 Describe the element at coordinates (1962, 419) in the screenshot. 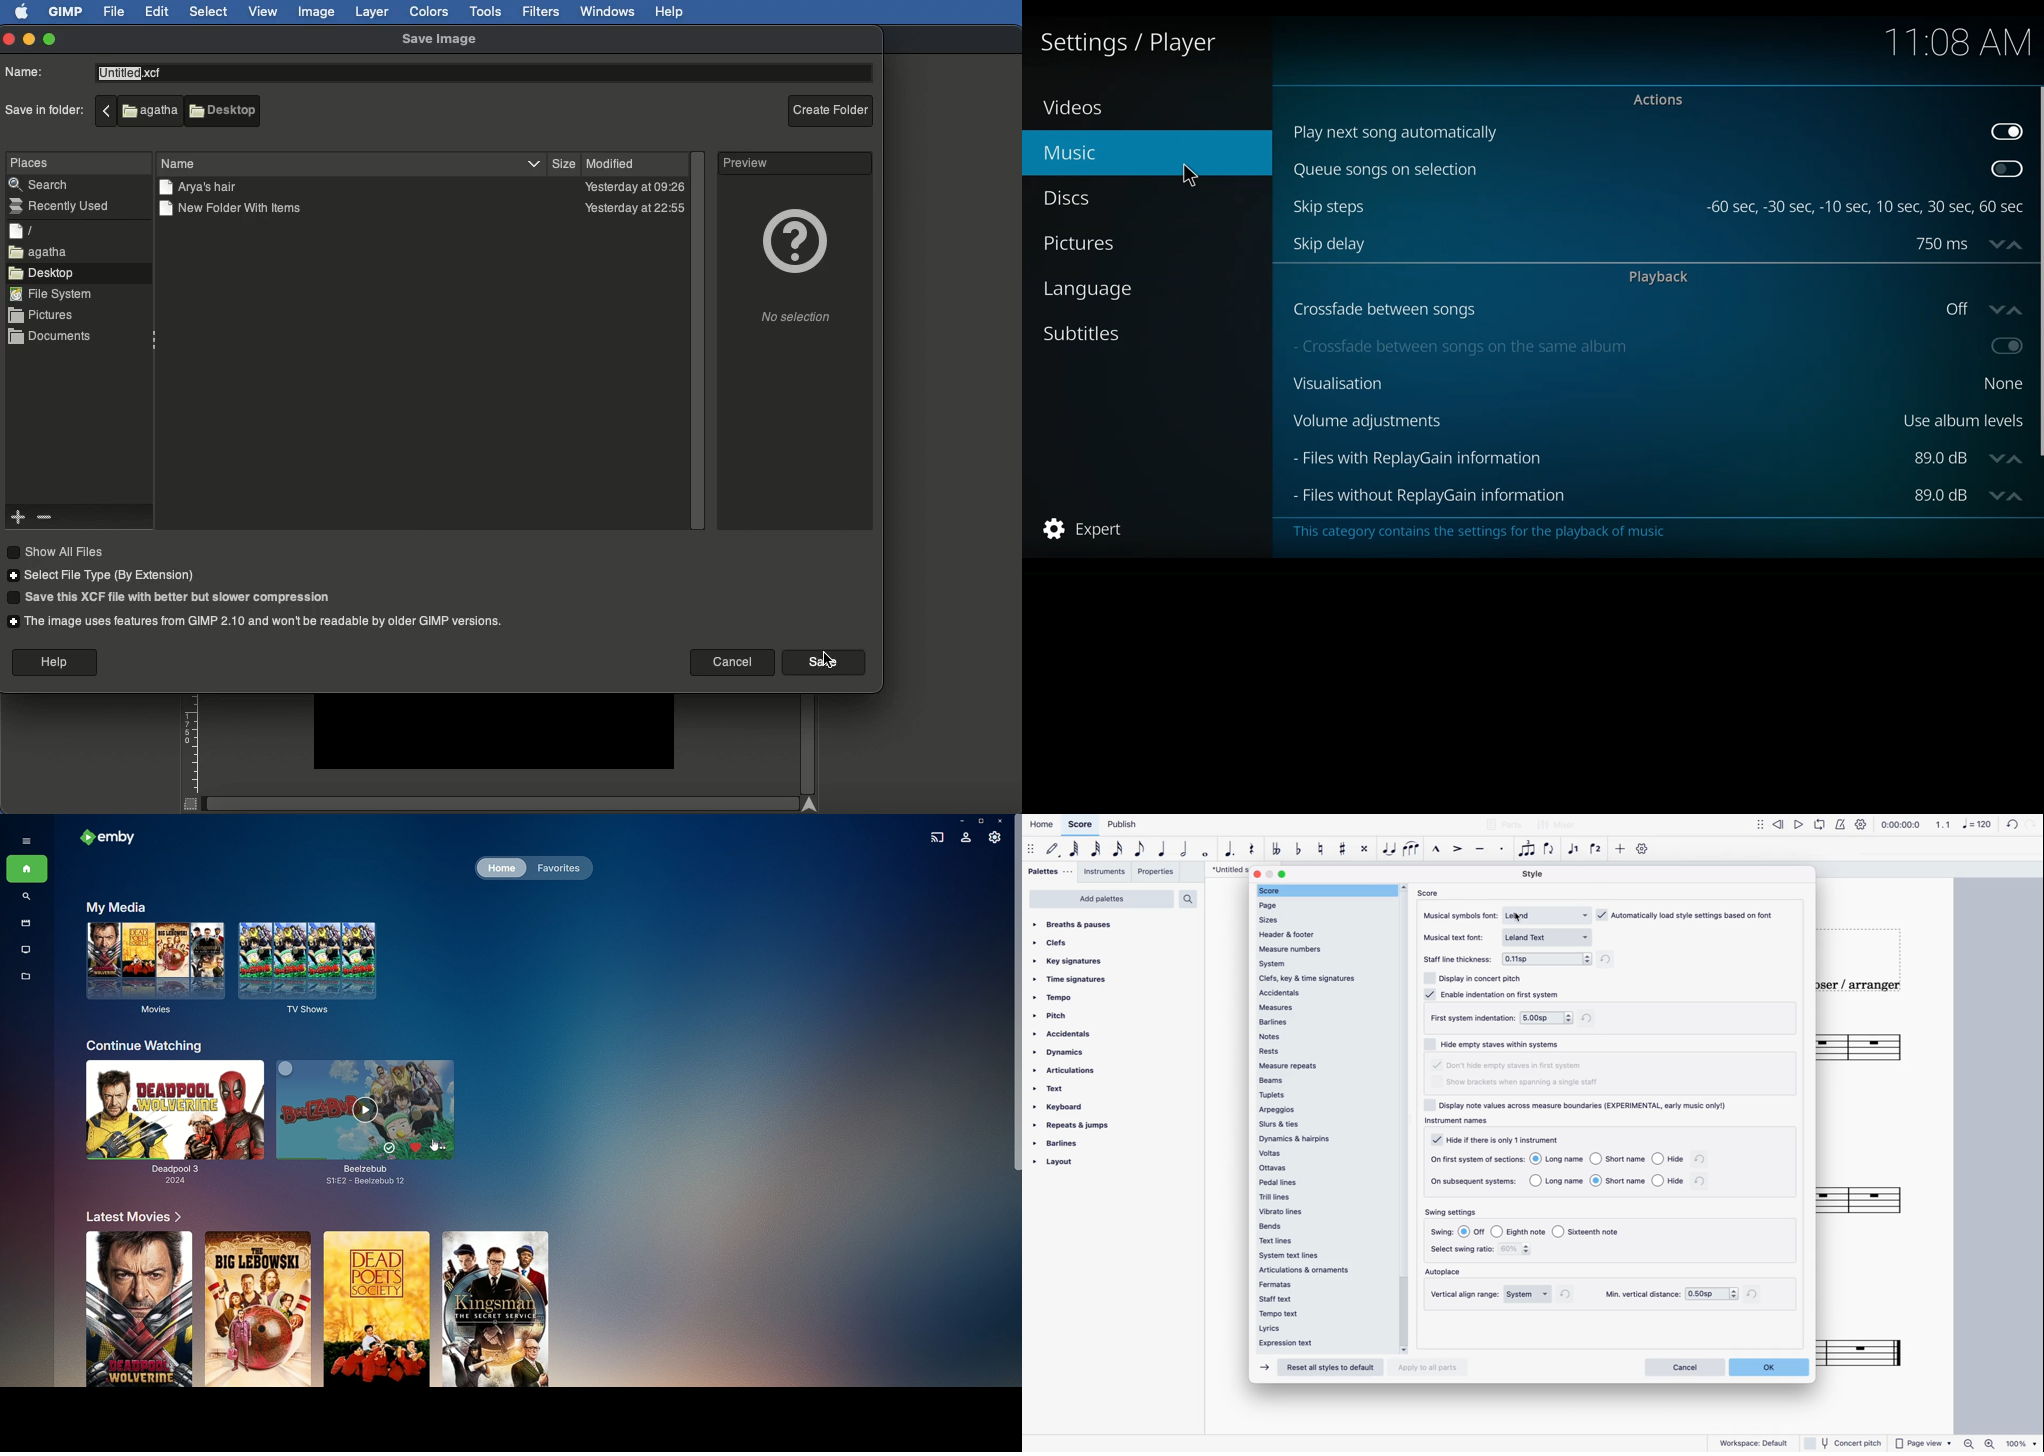

I see `Use album levels` at that location.